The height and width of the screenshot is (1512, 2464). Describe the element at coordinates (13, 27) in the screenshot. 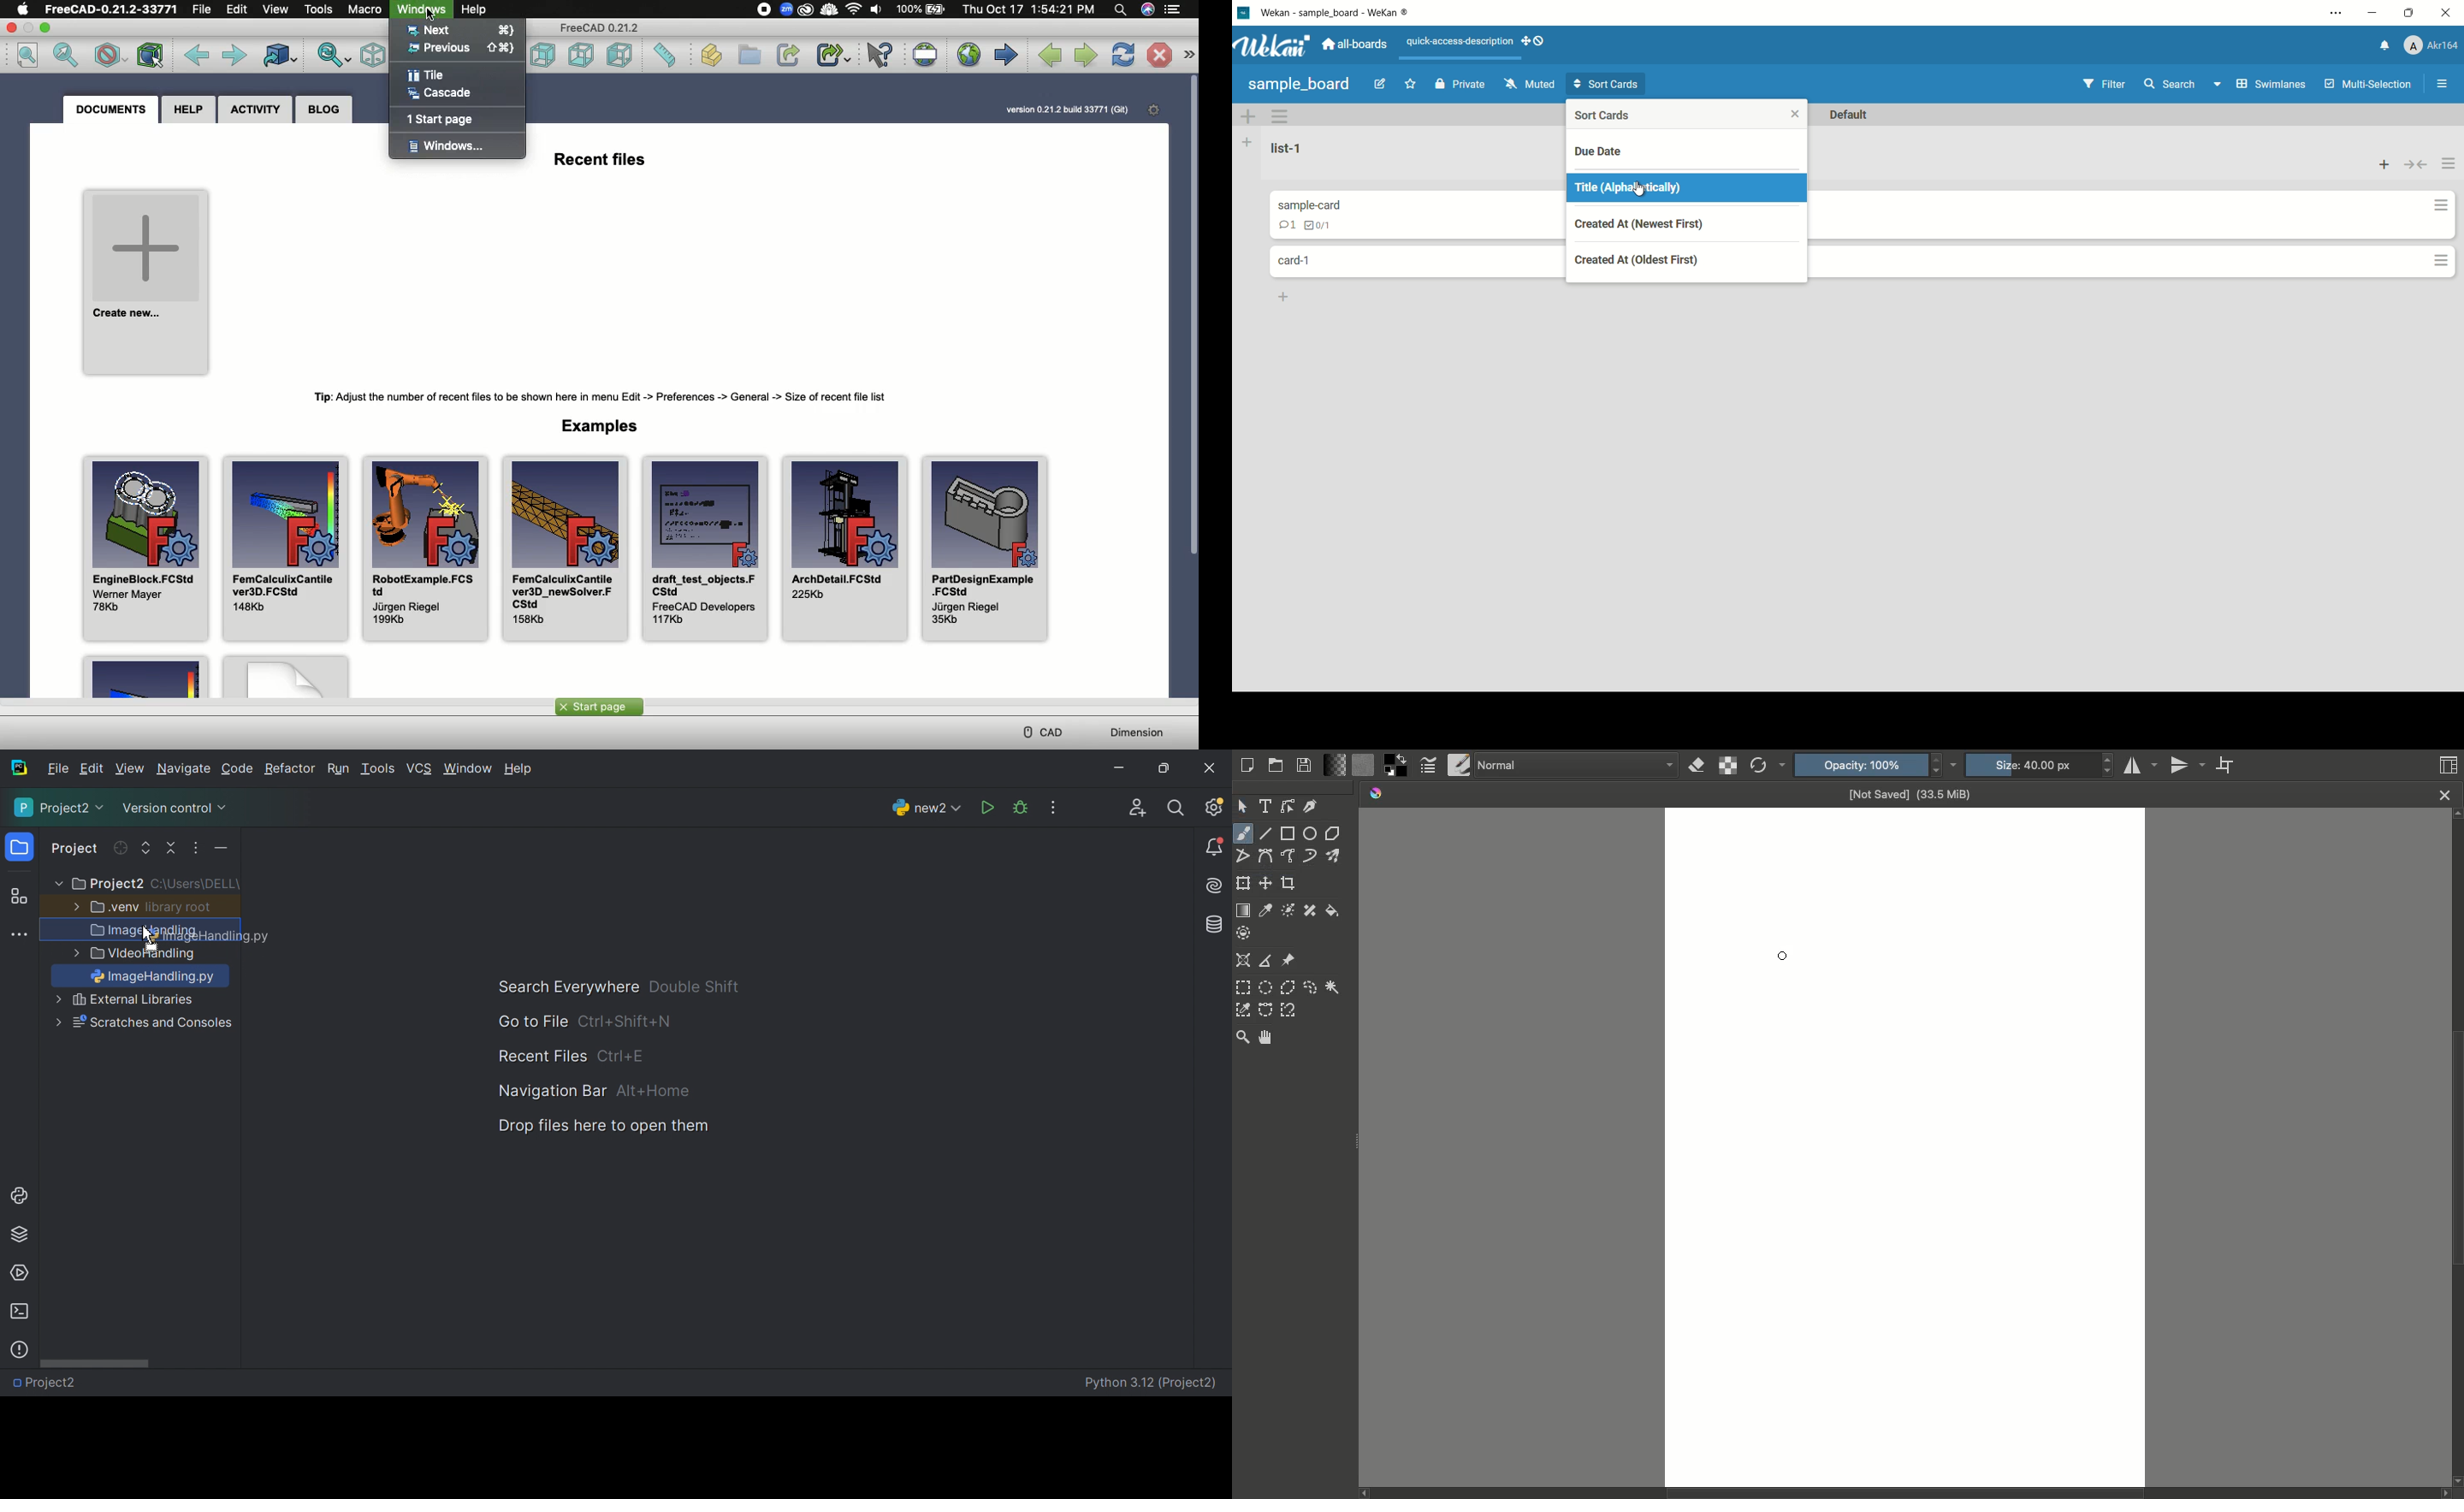

I see `Close` at that location.